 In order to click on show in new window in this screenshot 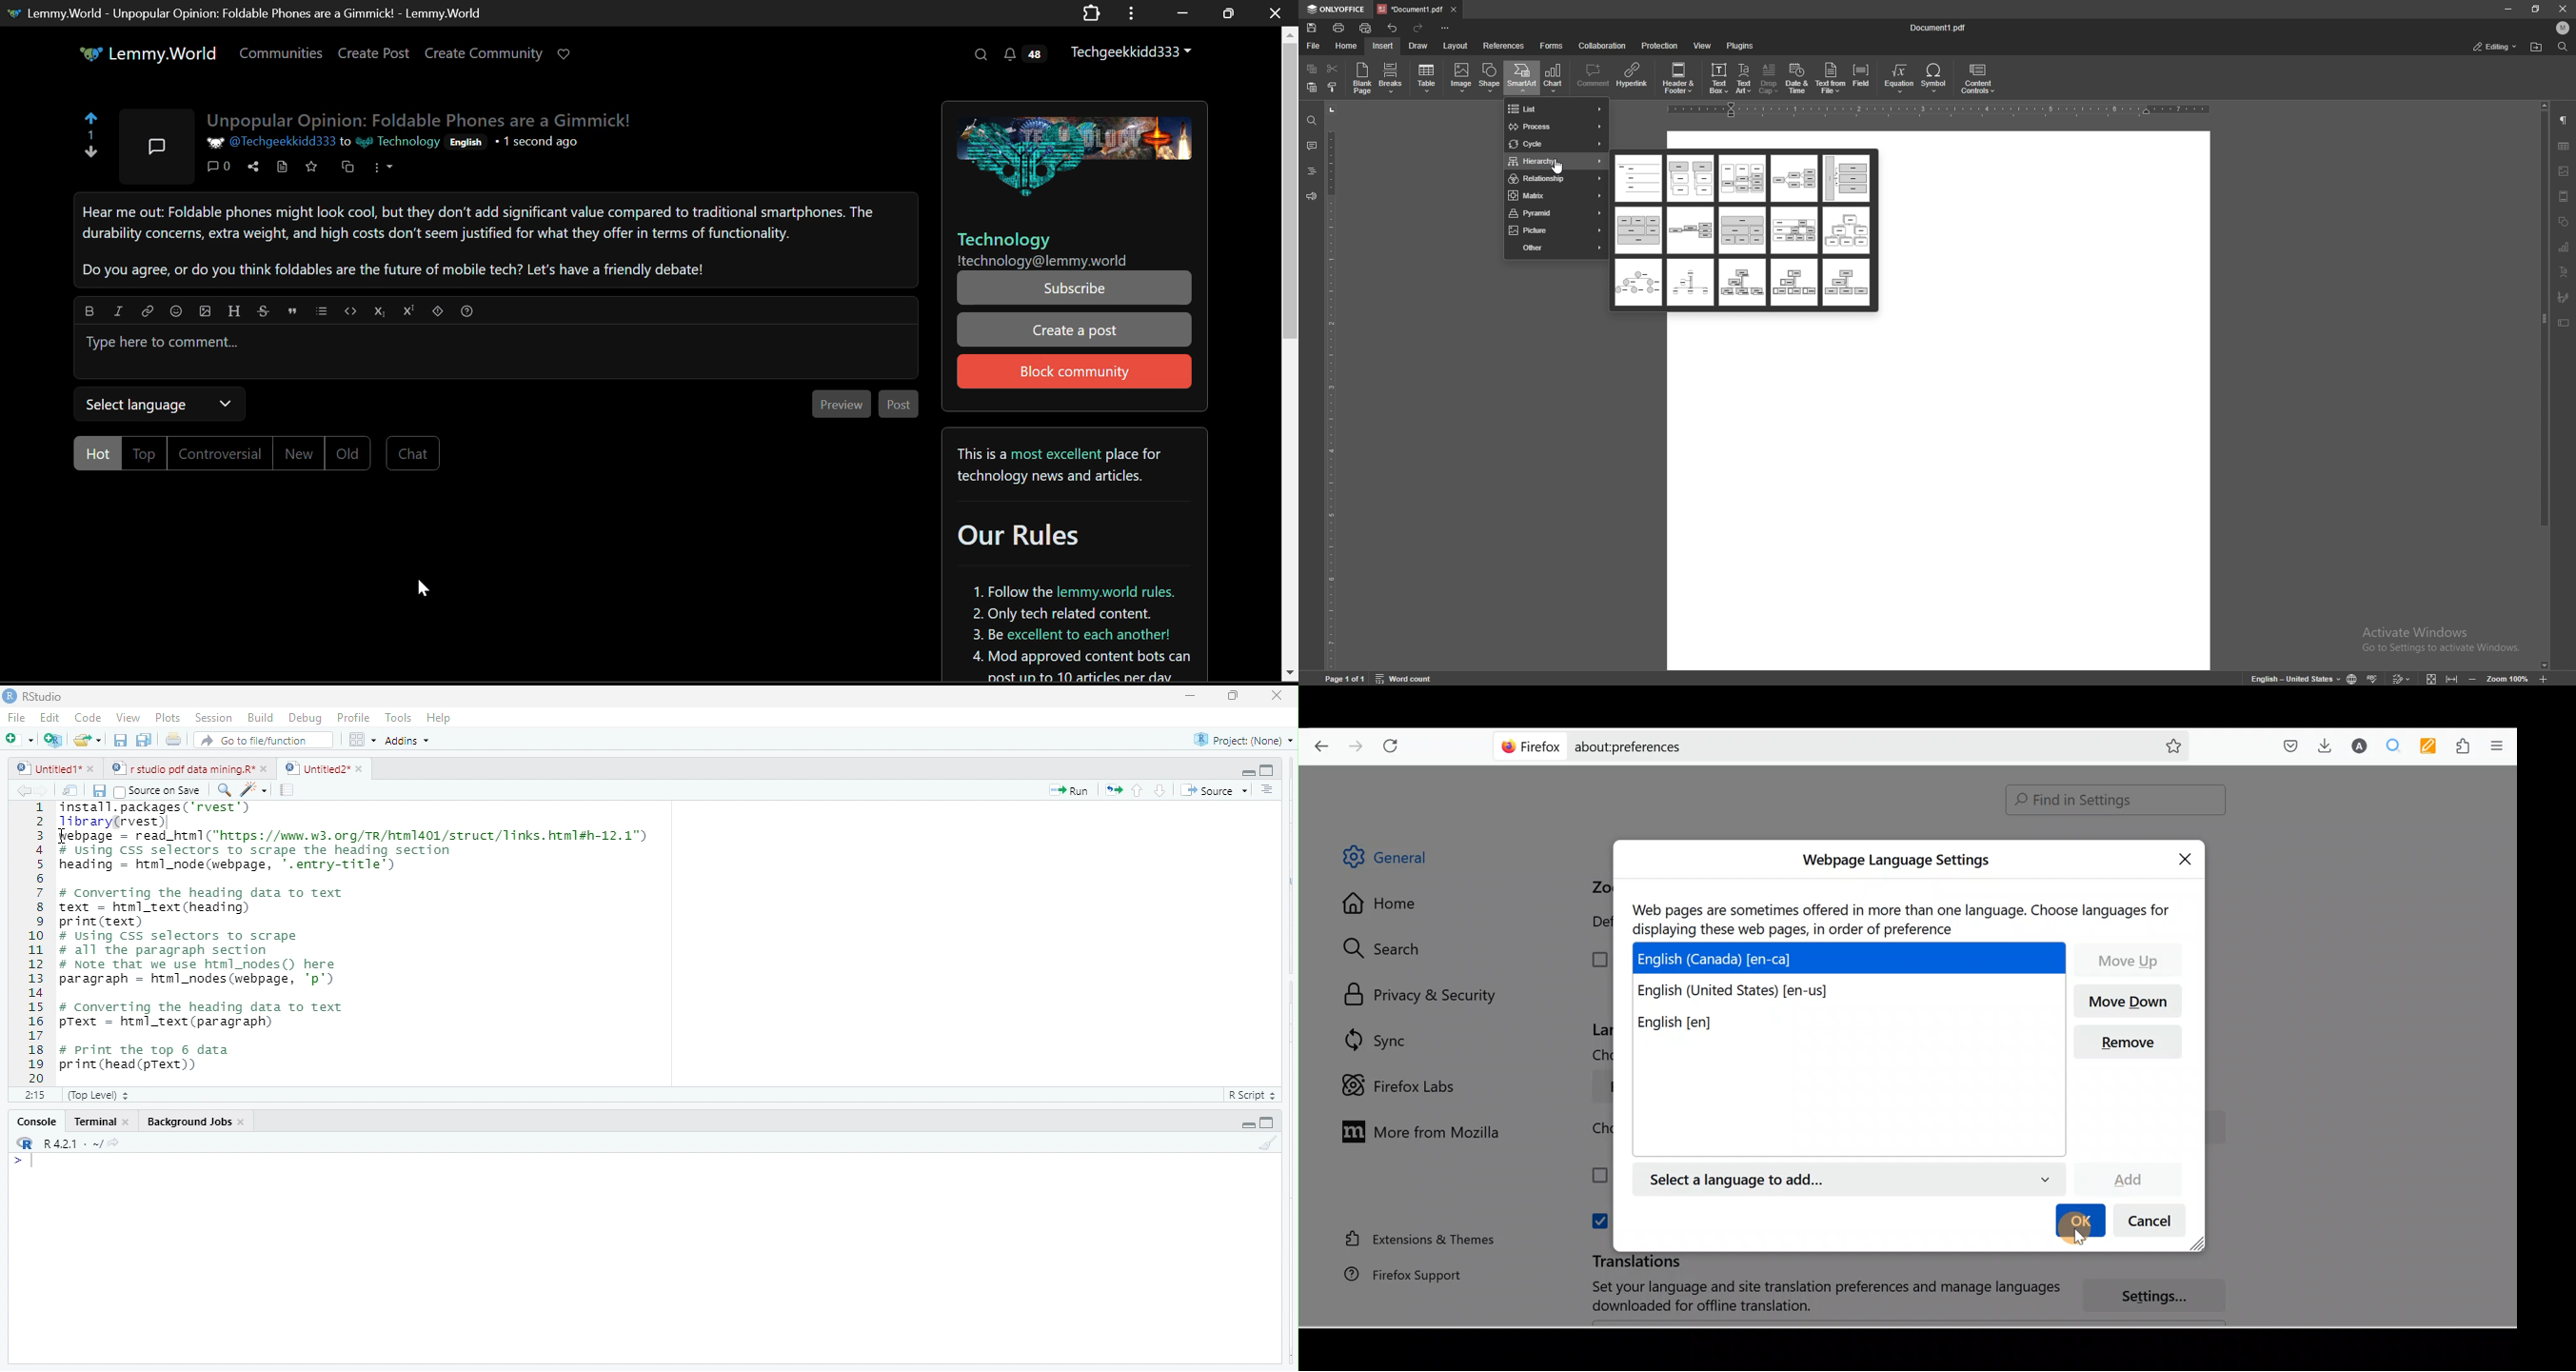, I will do `click(71, 792)`.